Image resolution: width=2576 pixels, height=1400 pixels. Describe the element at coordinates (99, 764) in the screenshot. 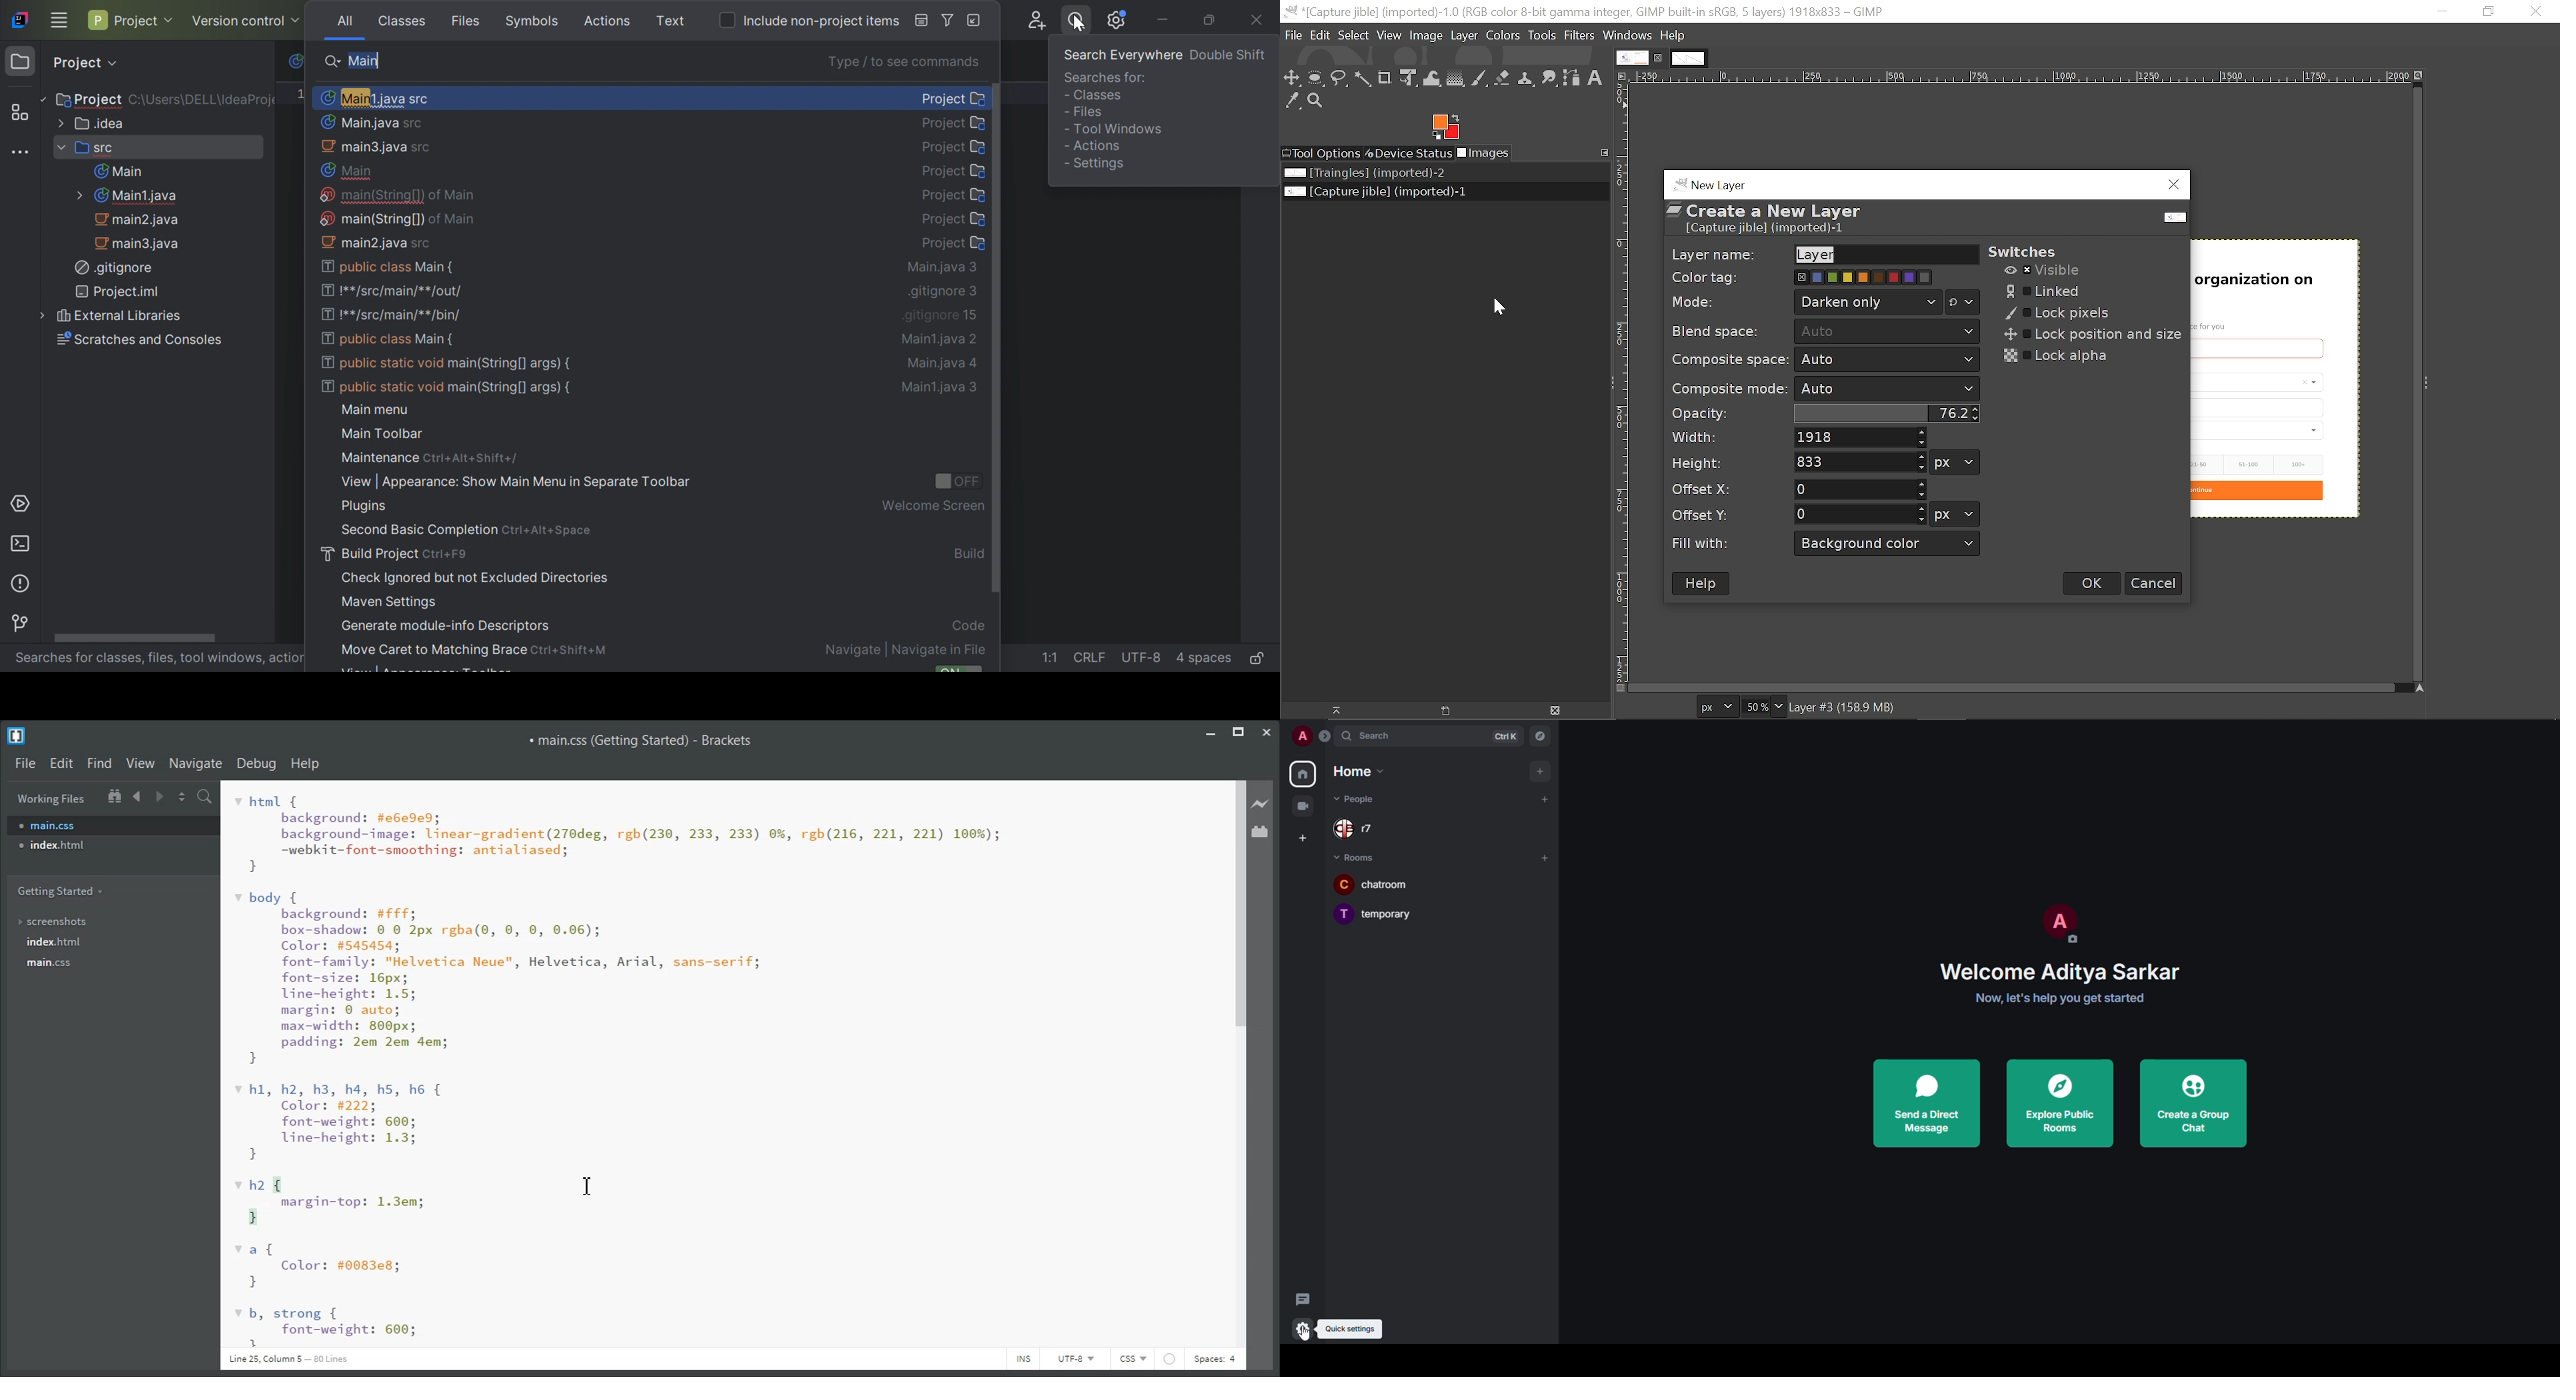

I see `Find` at that location.